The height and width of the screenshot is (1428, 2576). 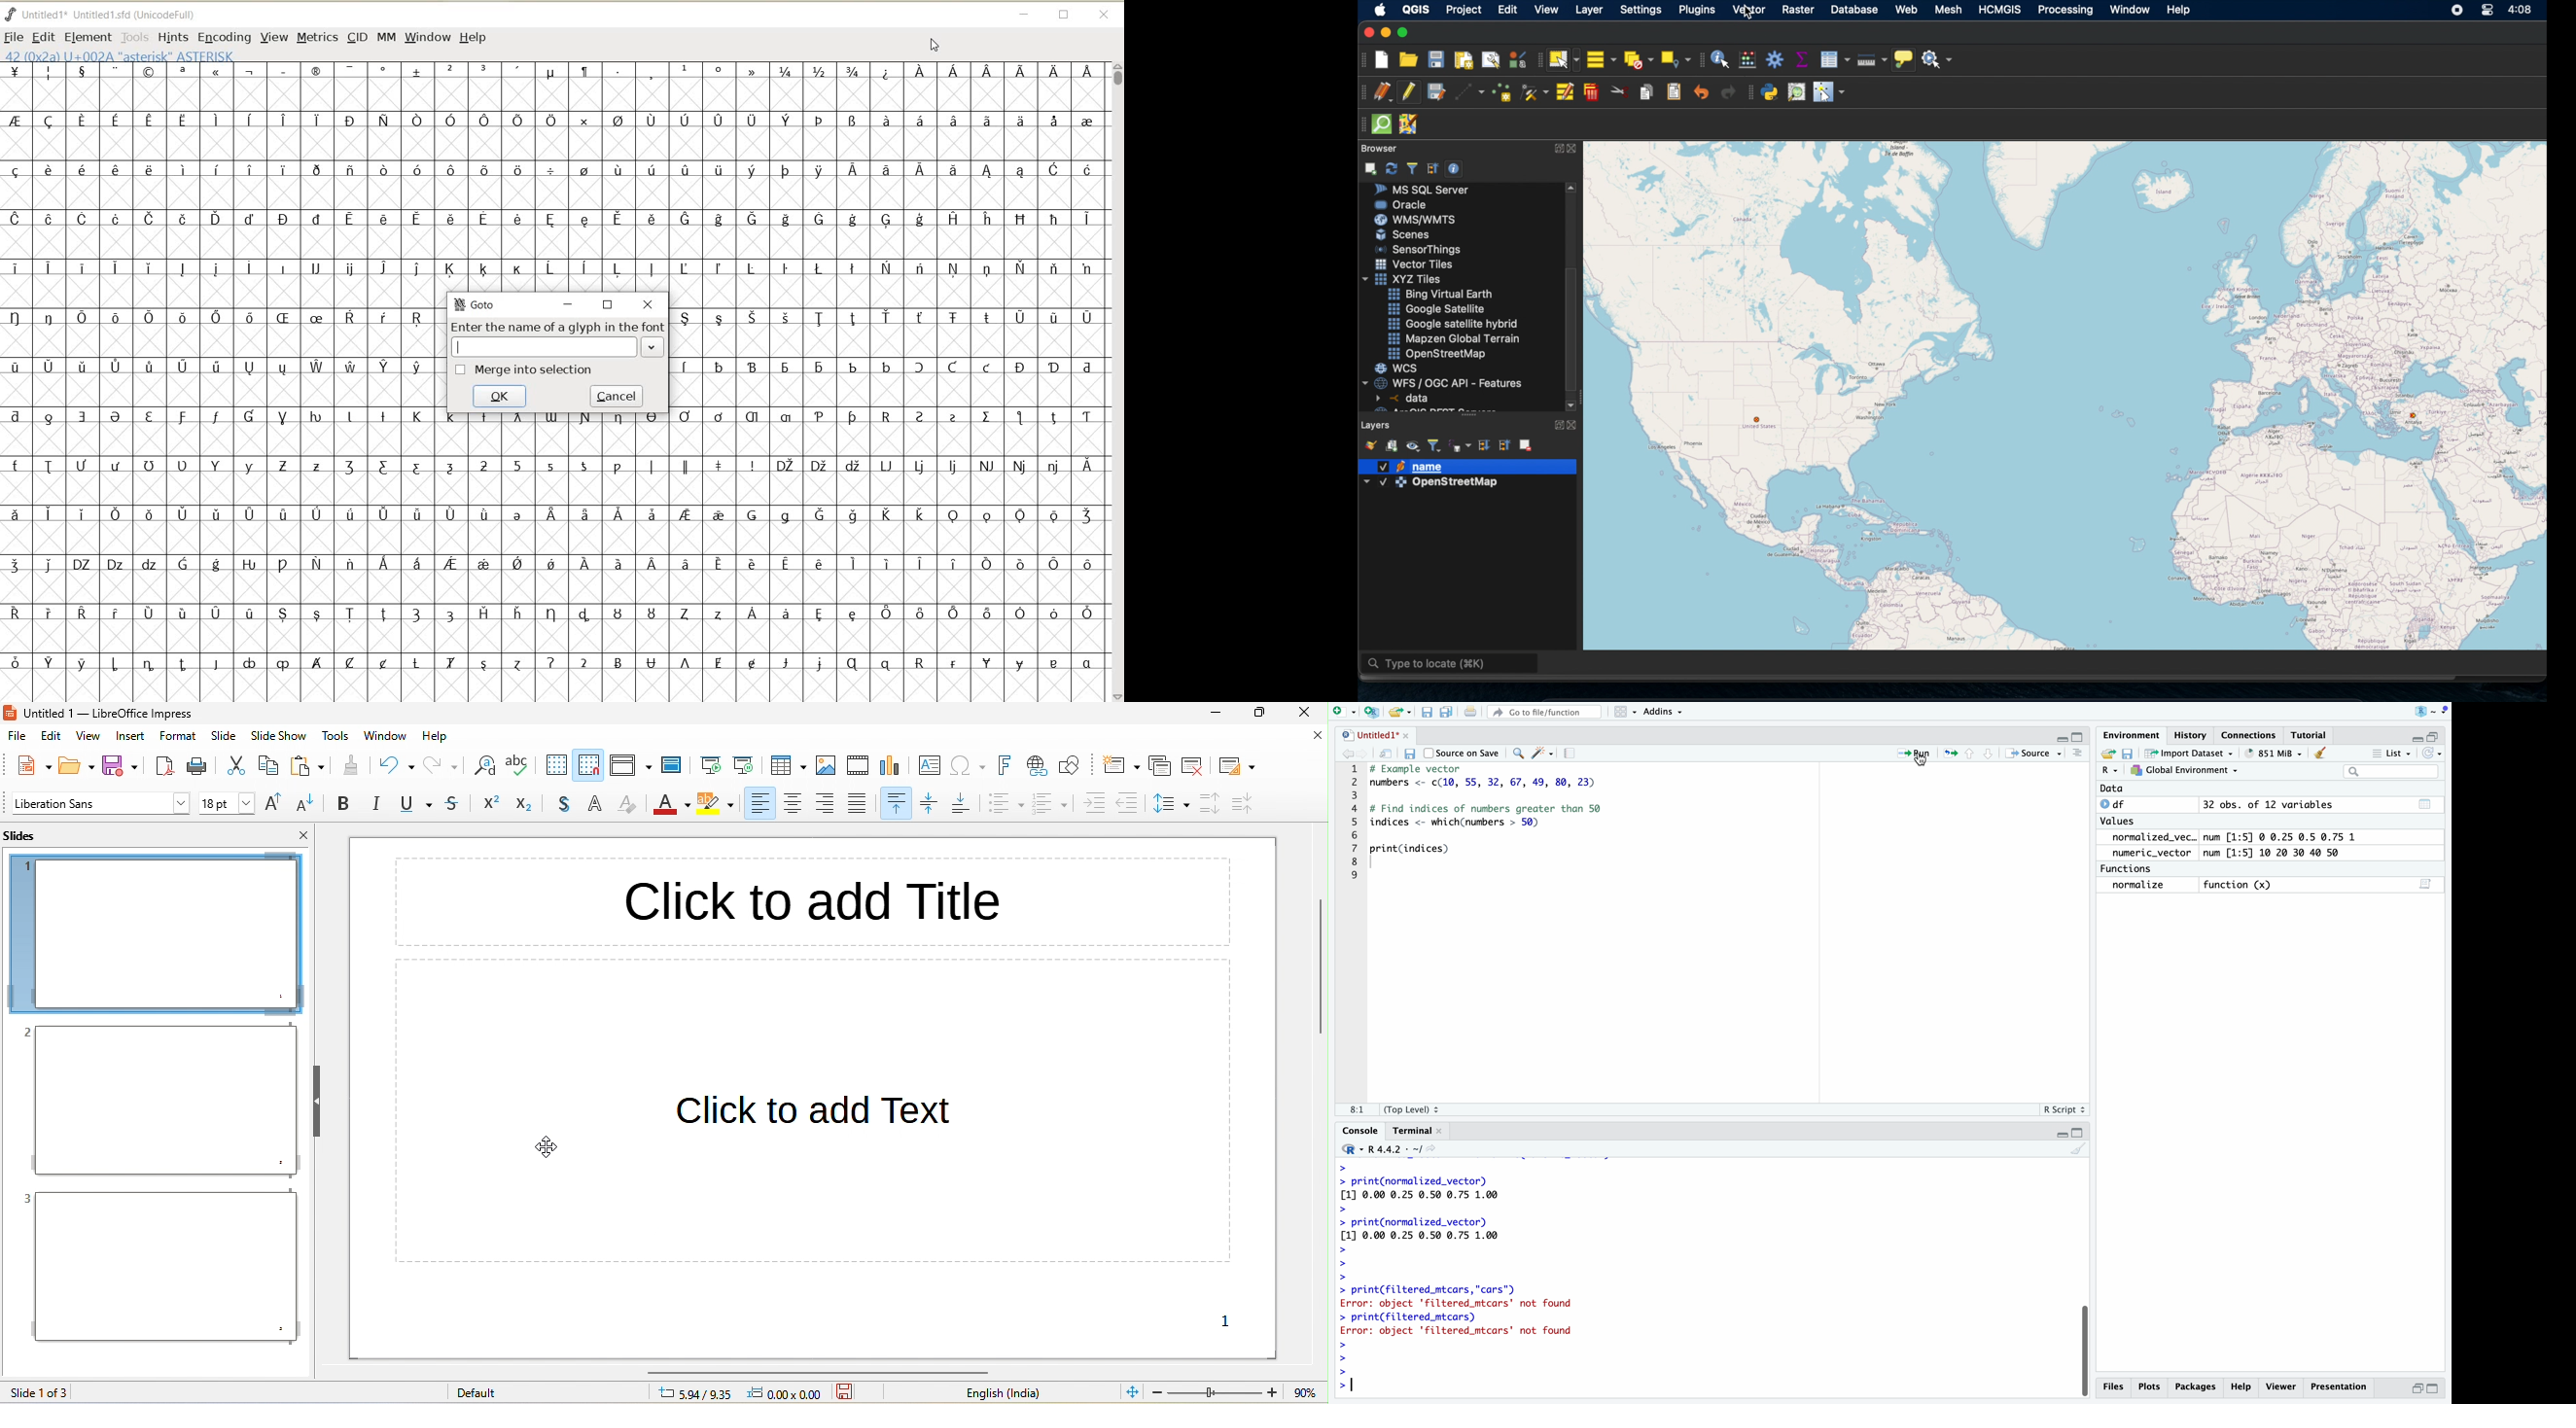 I want to click on export directly as pdf, so click(x=163, y=764).